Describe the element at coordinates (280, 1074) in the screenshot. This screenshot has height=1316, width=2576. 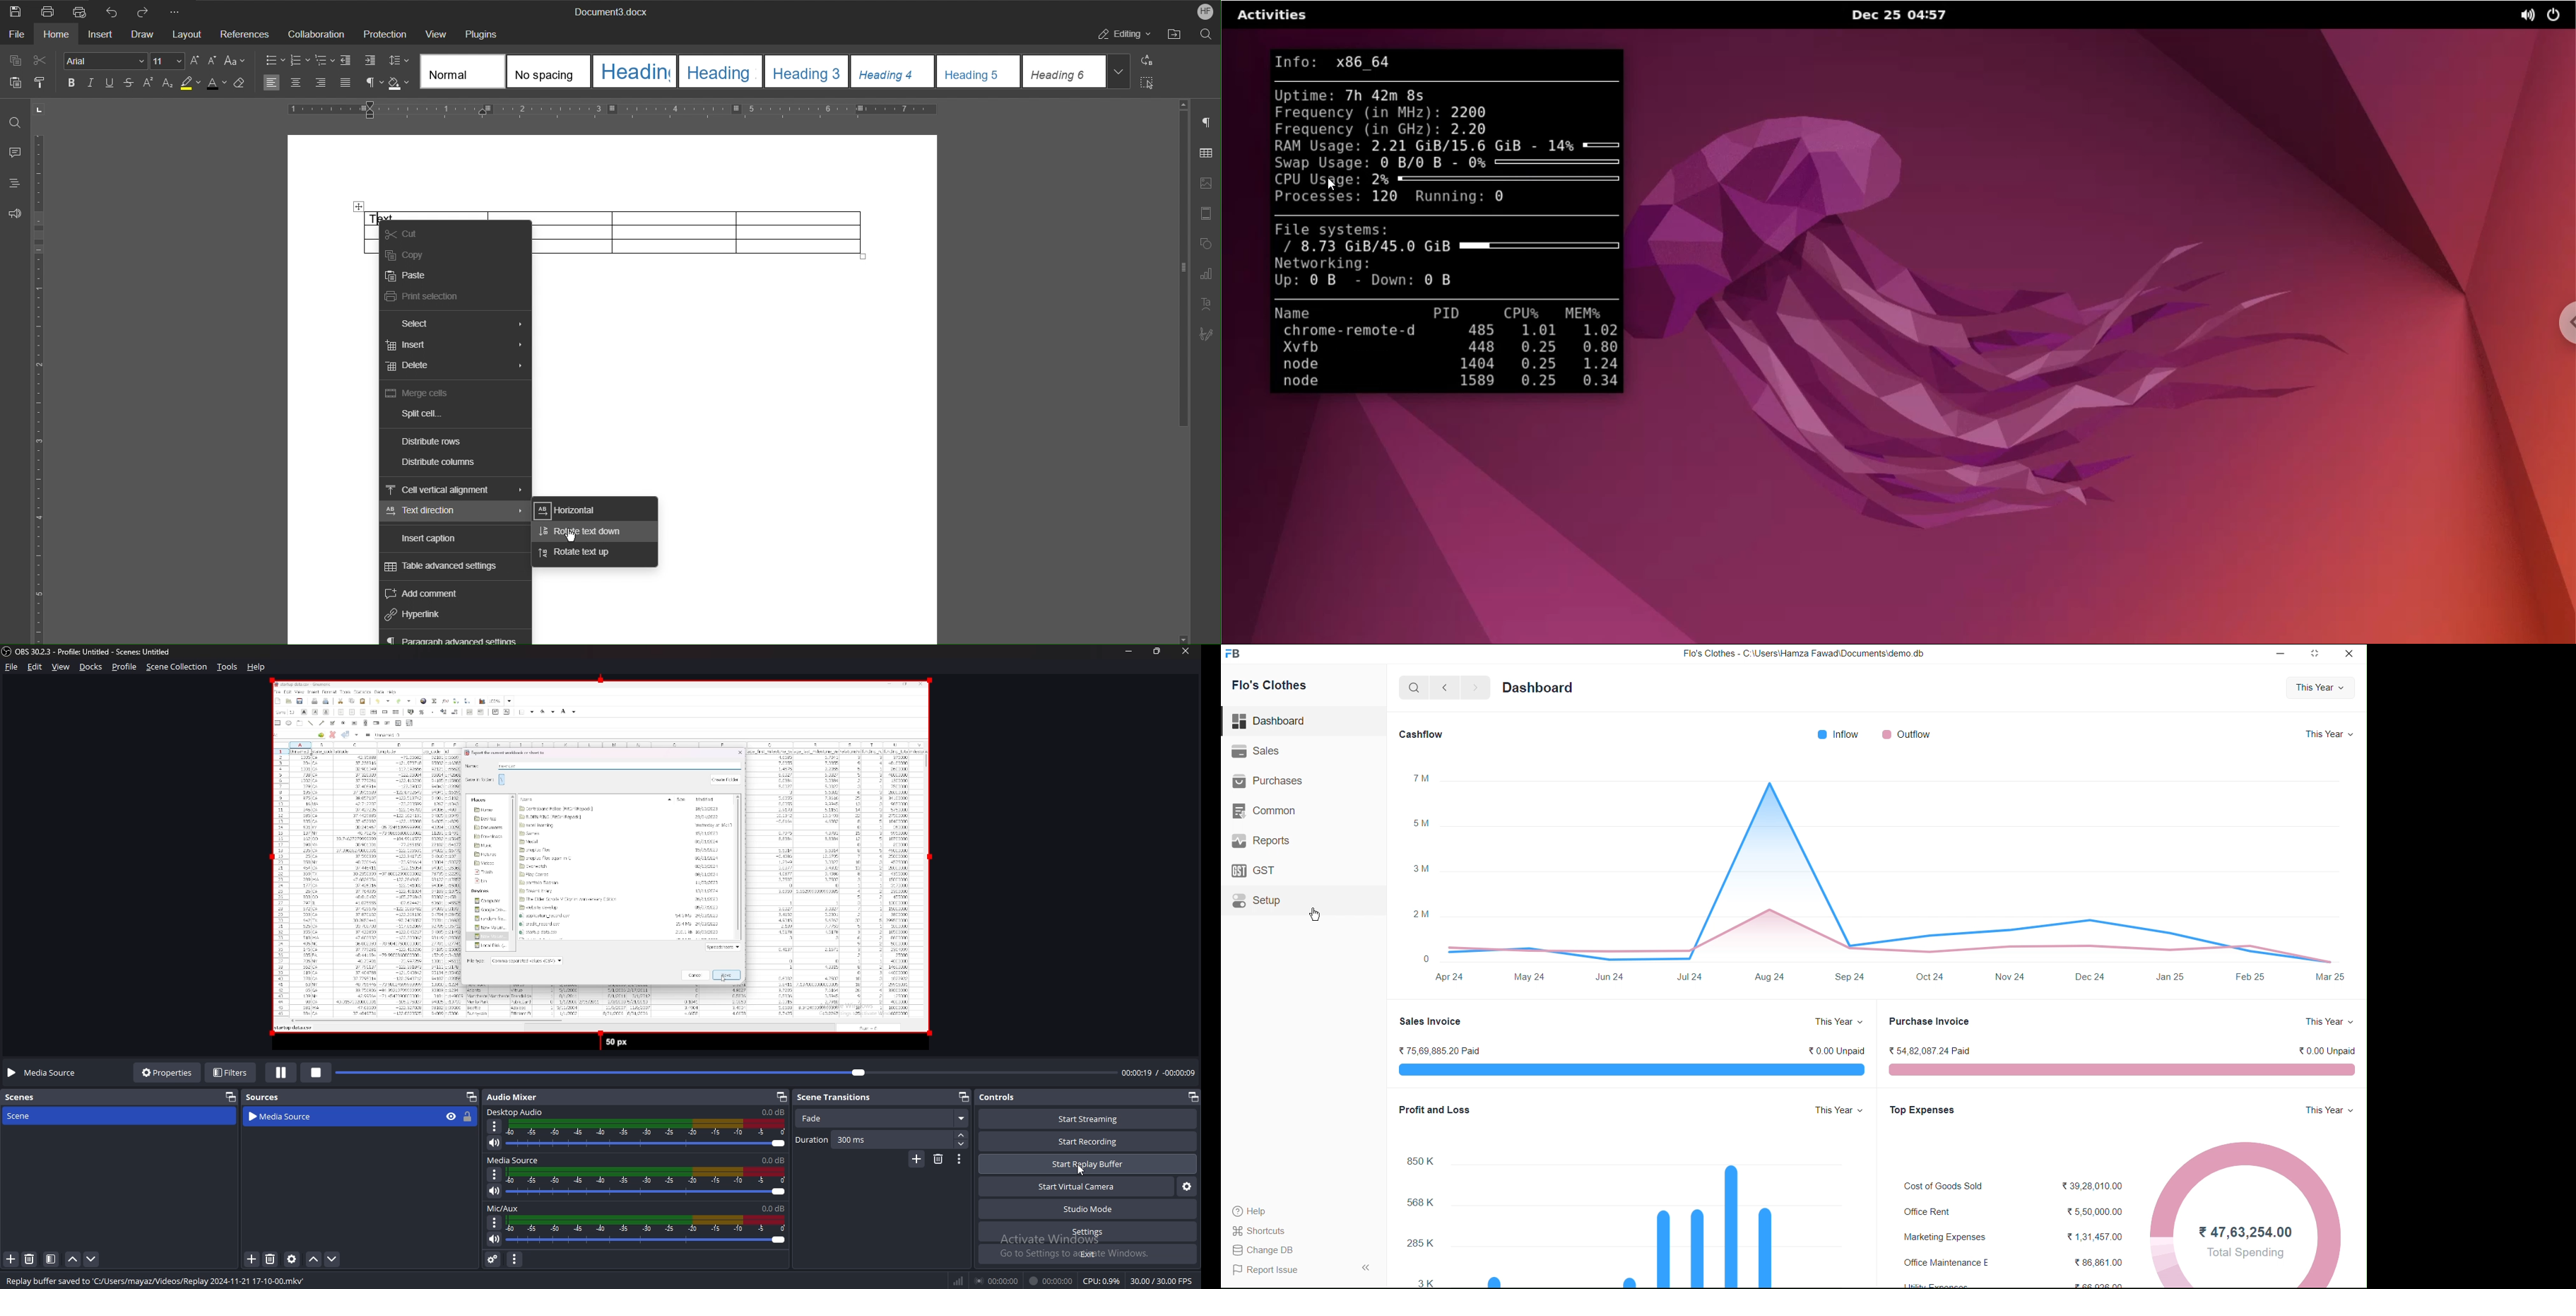
I see `pause` at that location.